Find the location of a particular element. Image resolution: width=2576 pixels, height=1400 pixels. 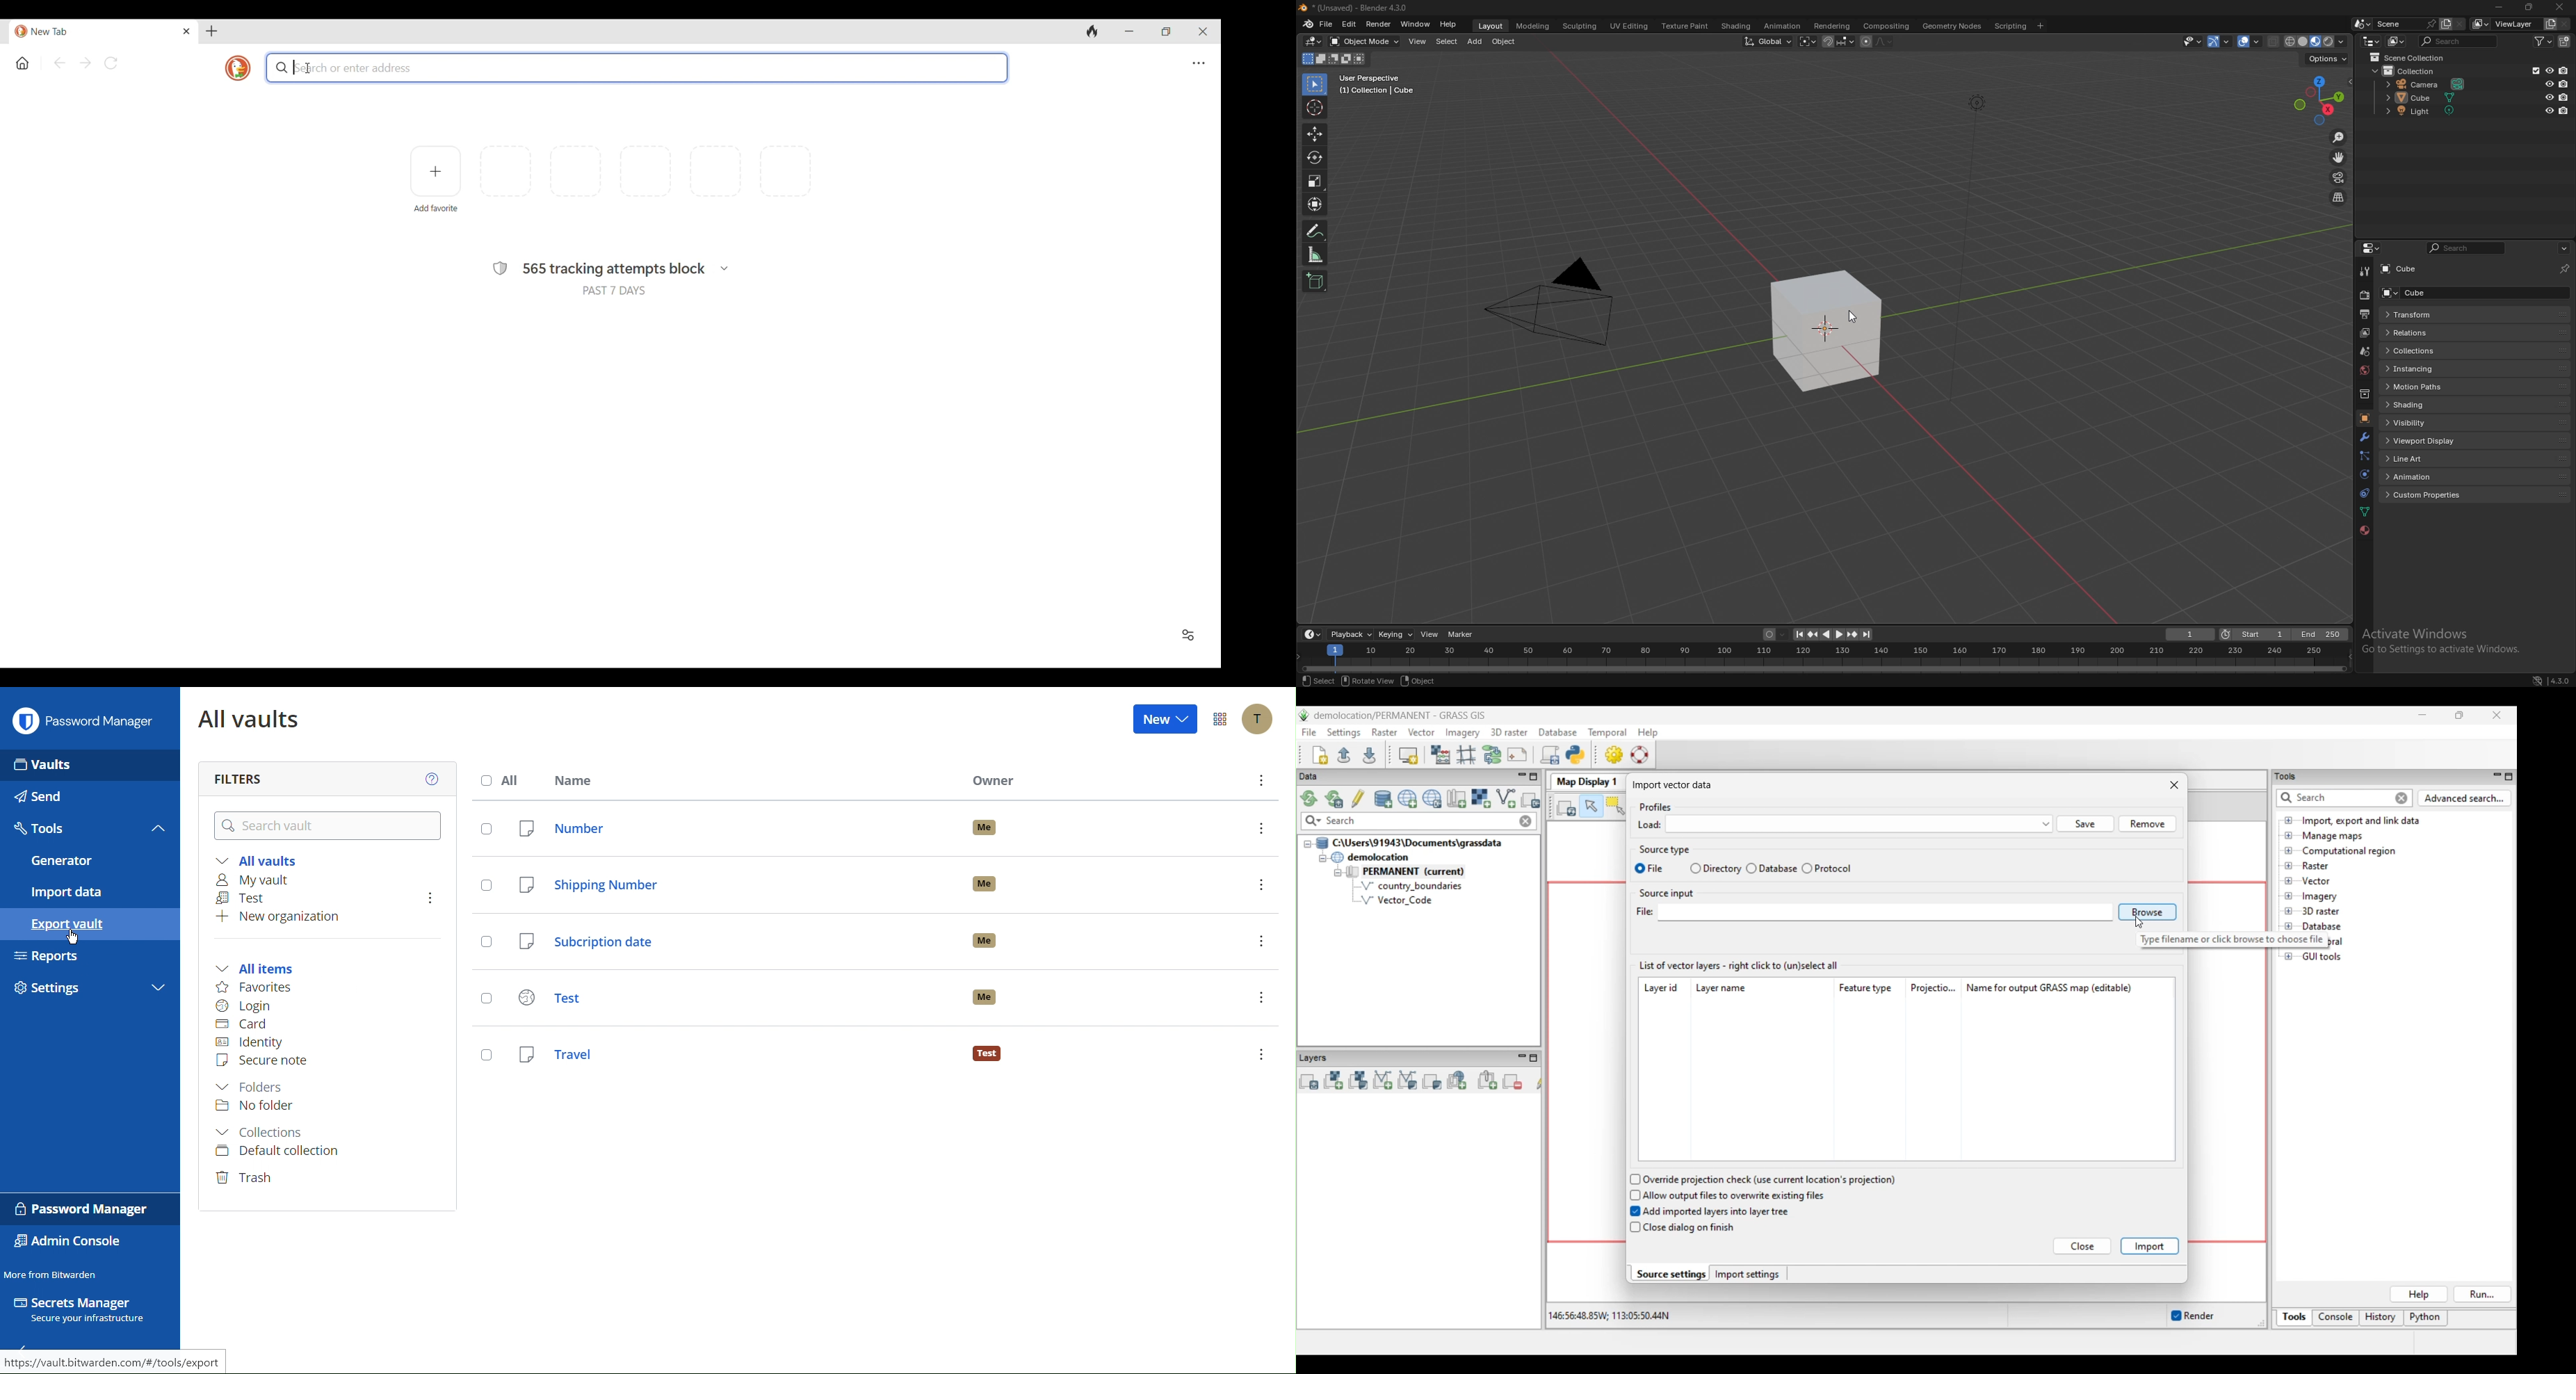

view is located at coordinates (1430, 634).